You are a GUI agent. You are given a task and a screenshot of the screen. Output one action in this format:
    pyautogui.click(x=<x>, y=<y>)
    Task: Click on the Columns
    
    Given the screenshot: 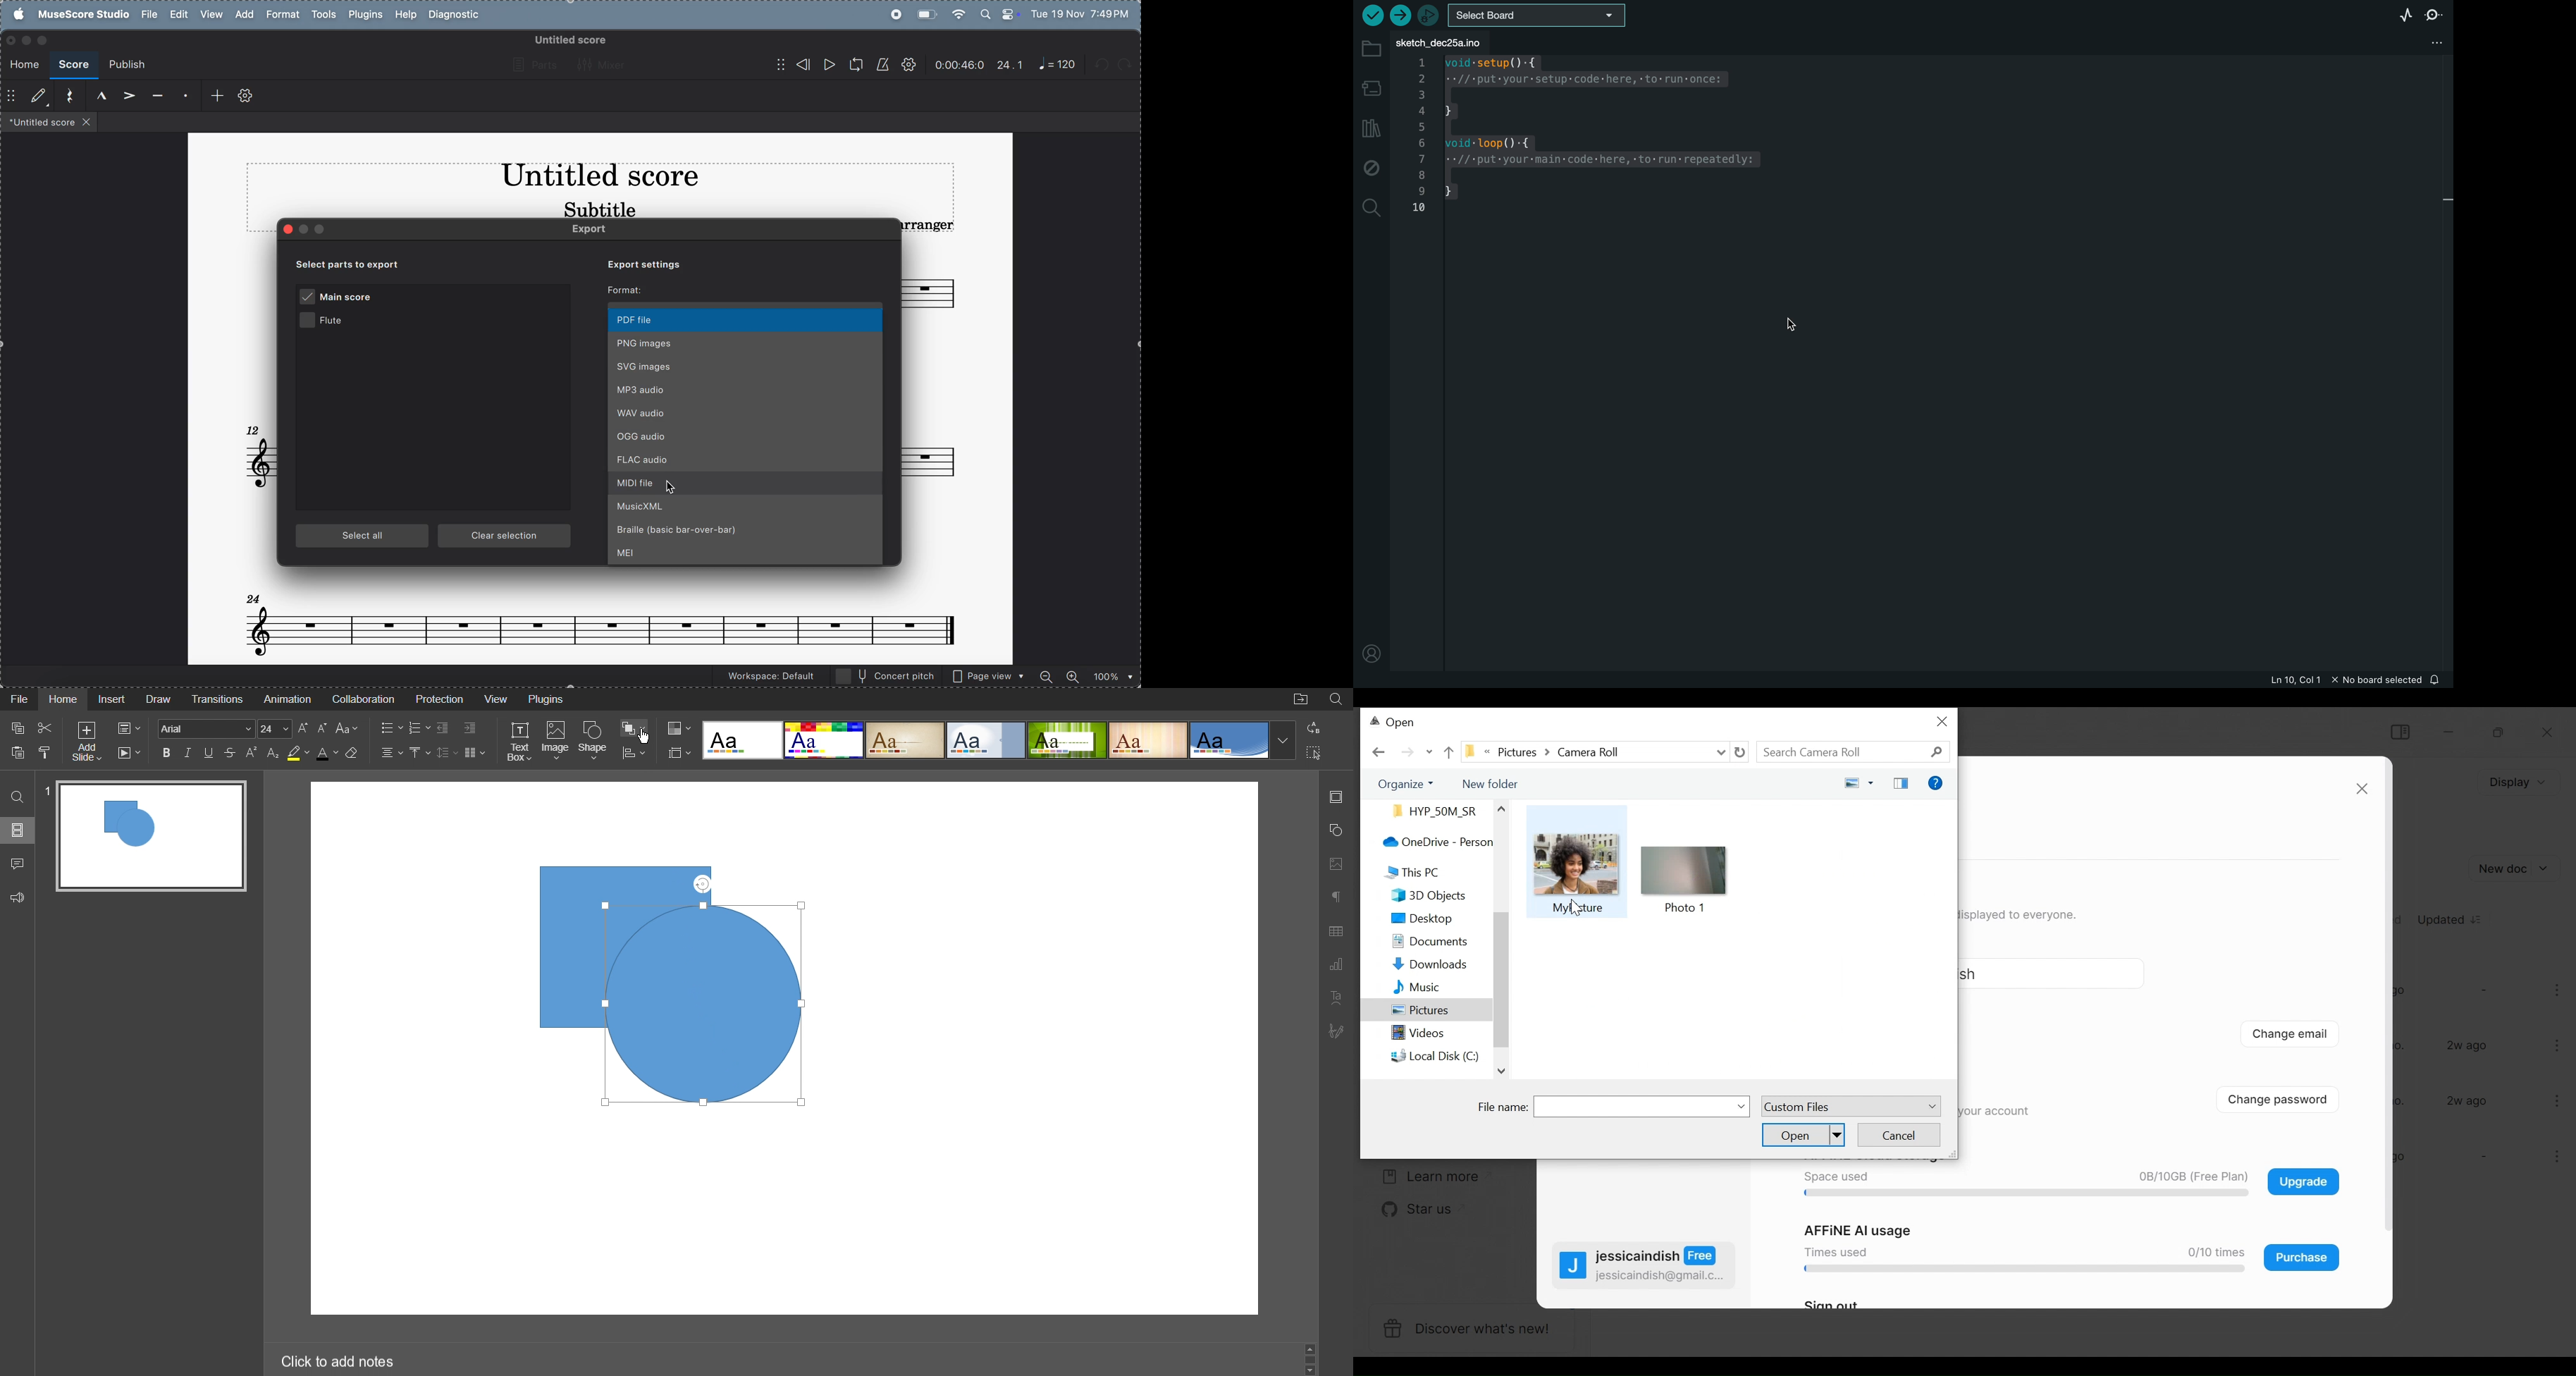 What is the action you would take?
    pyautogui.click(x=473, y=751)
    